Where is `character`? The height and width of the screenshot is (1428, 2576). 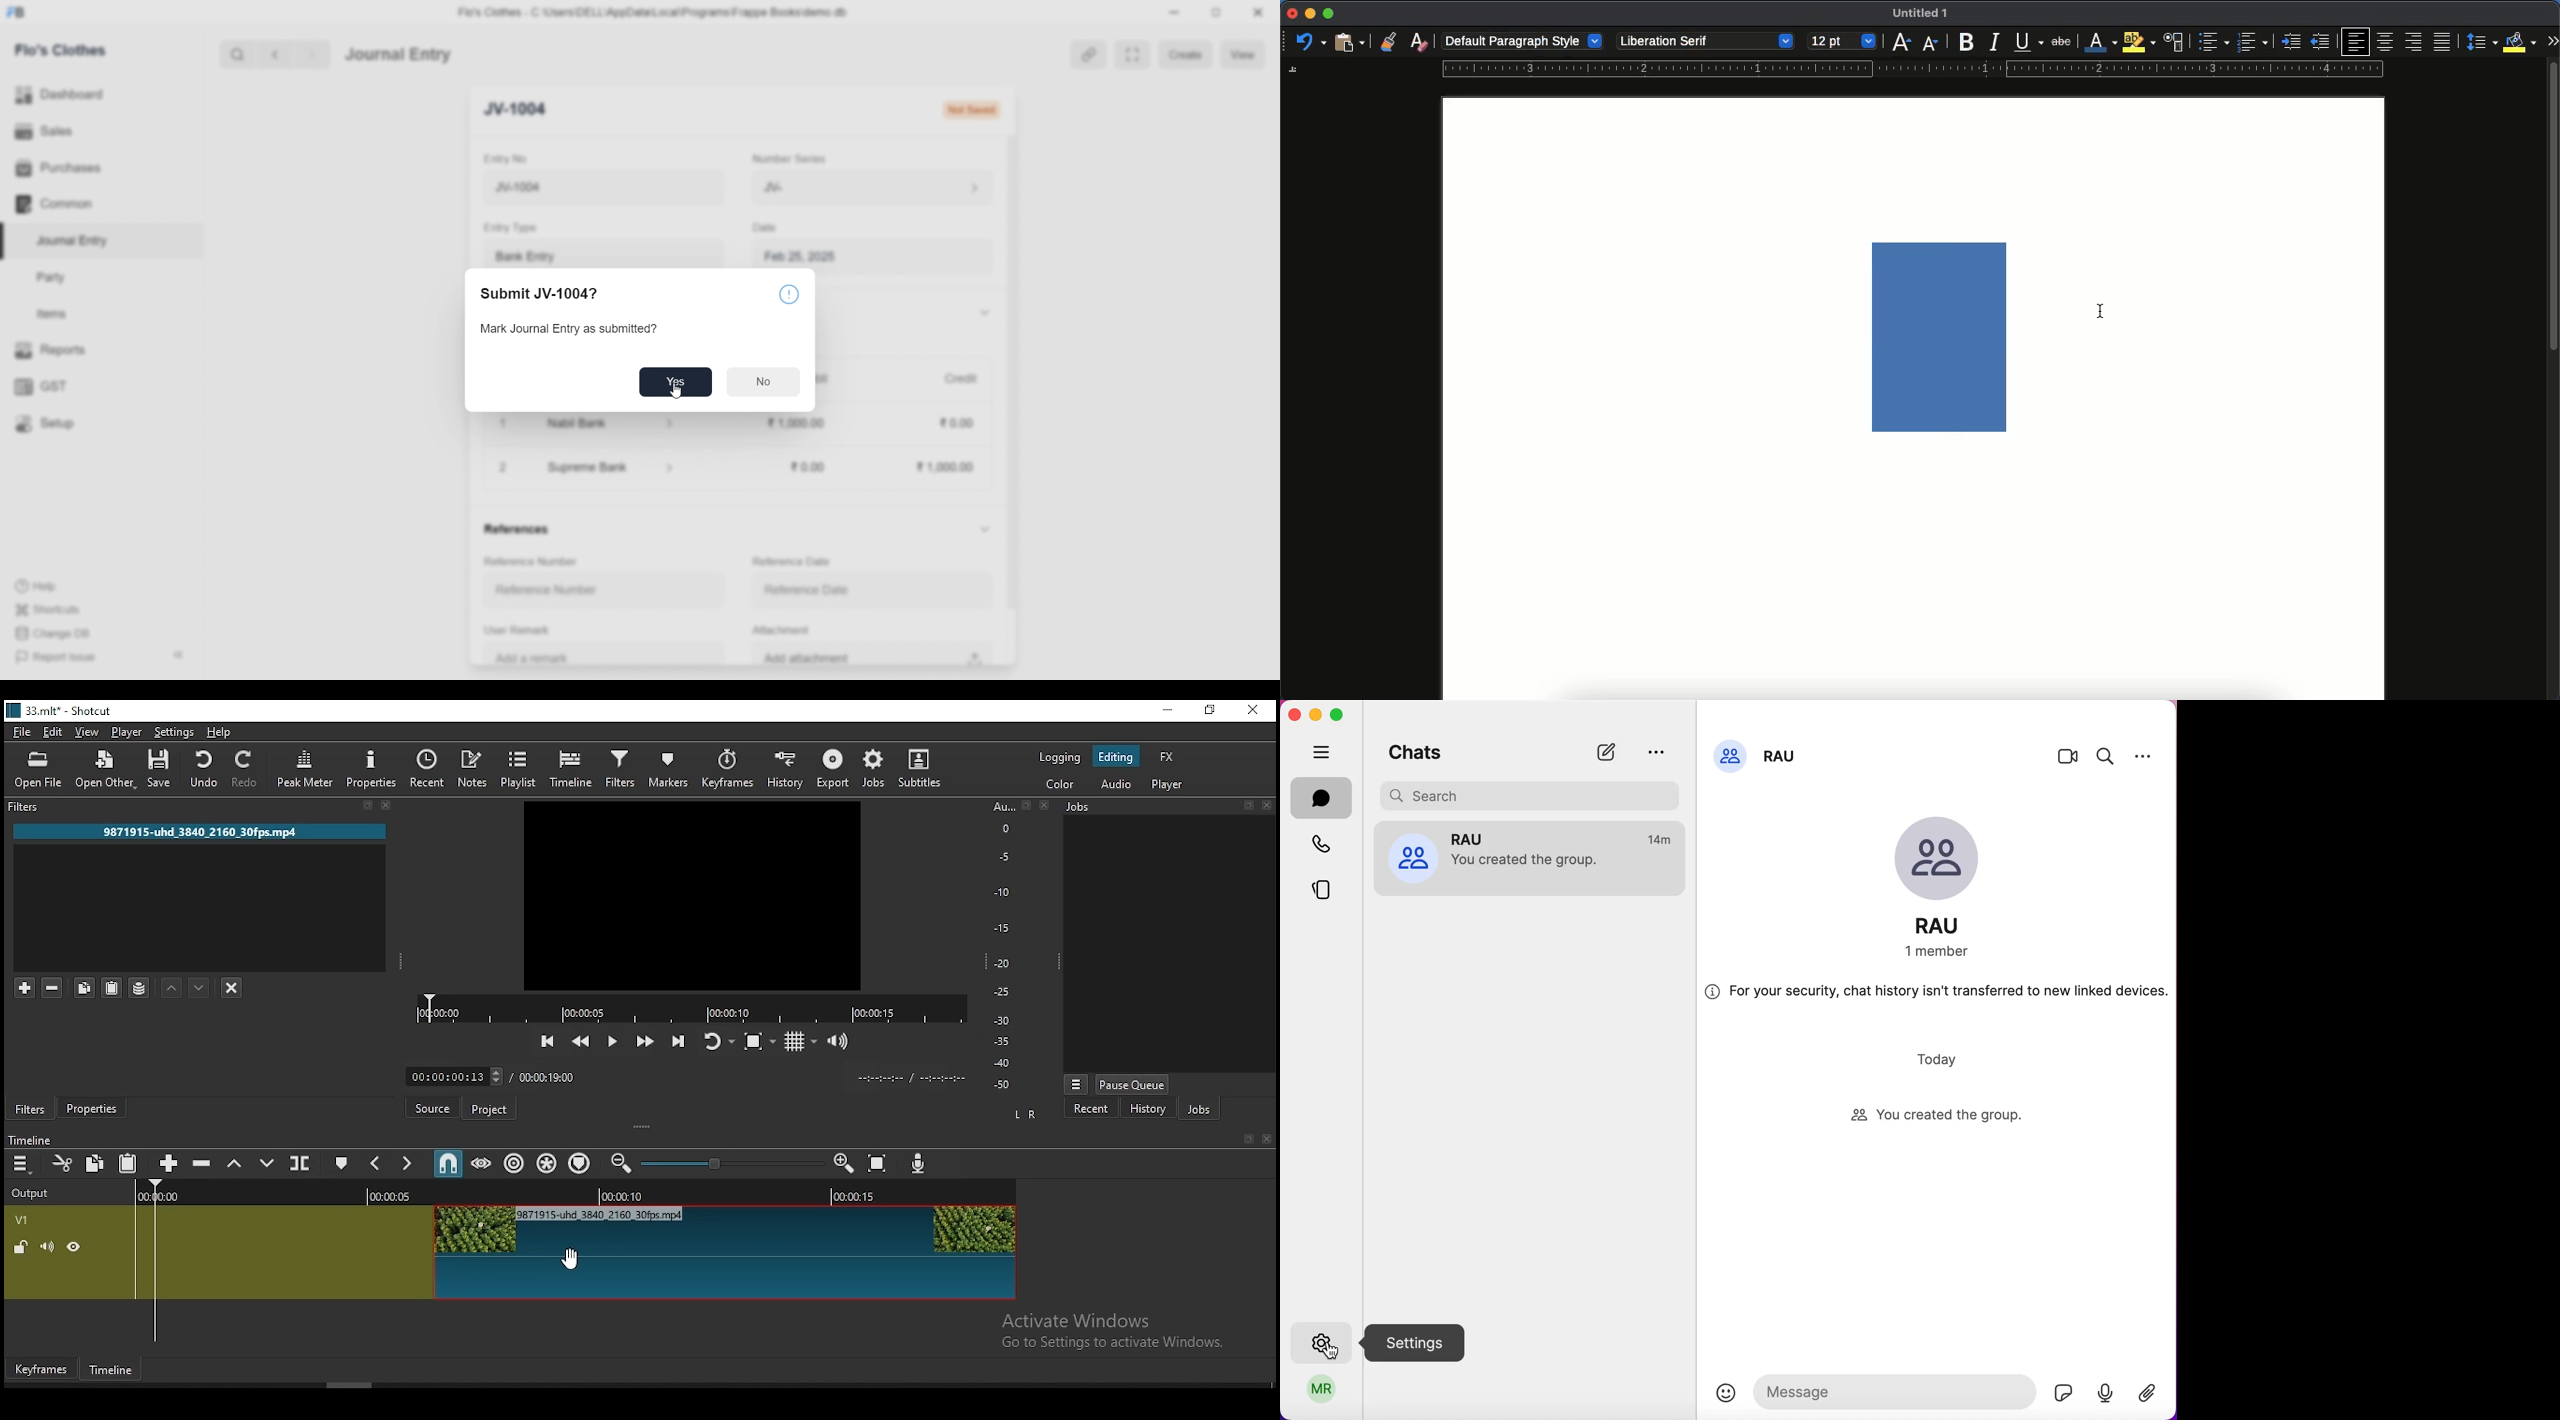
character is located at coordinates (2172, 43).